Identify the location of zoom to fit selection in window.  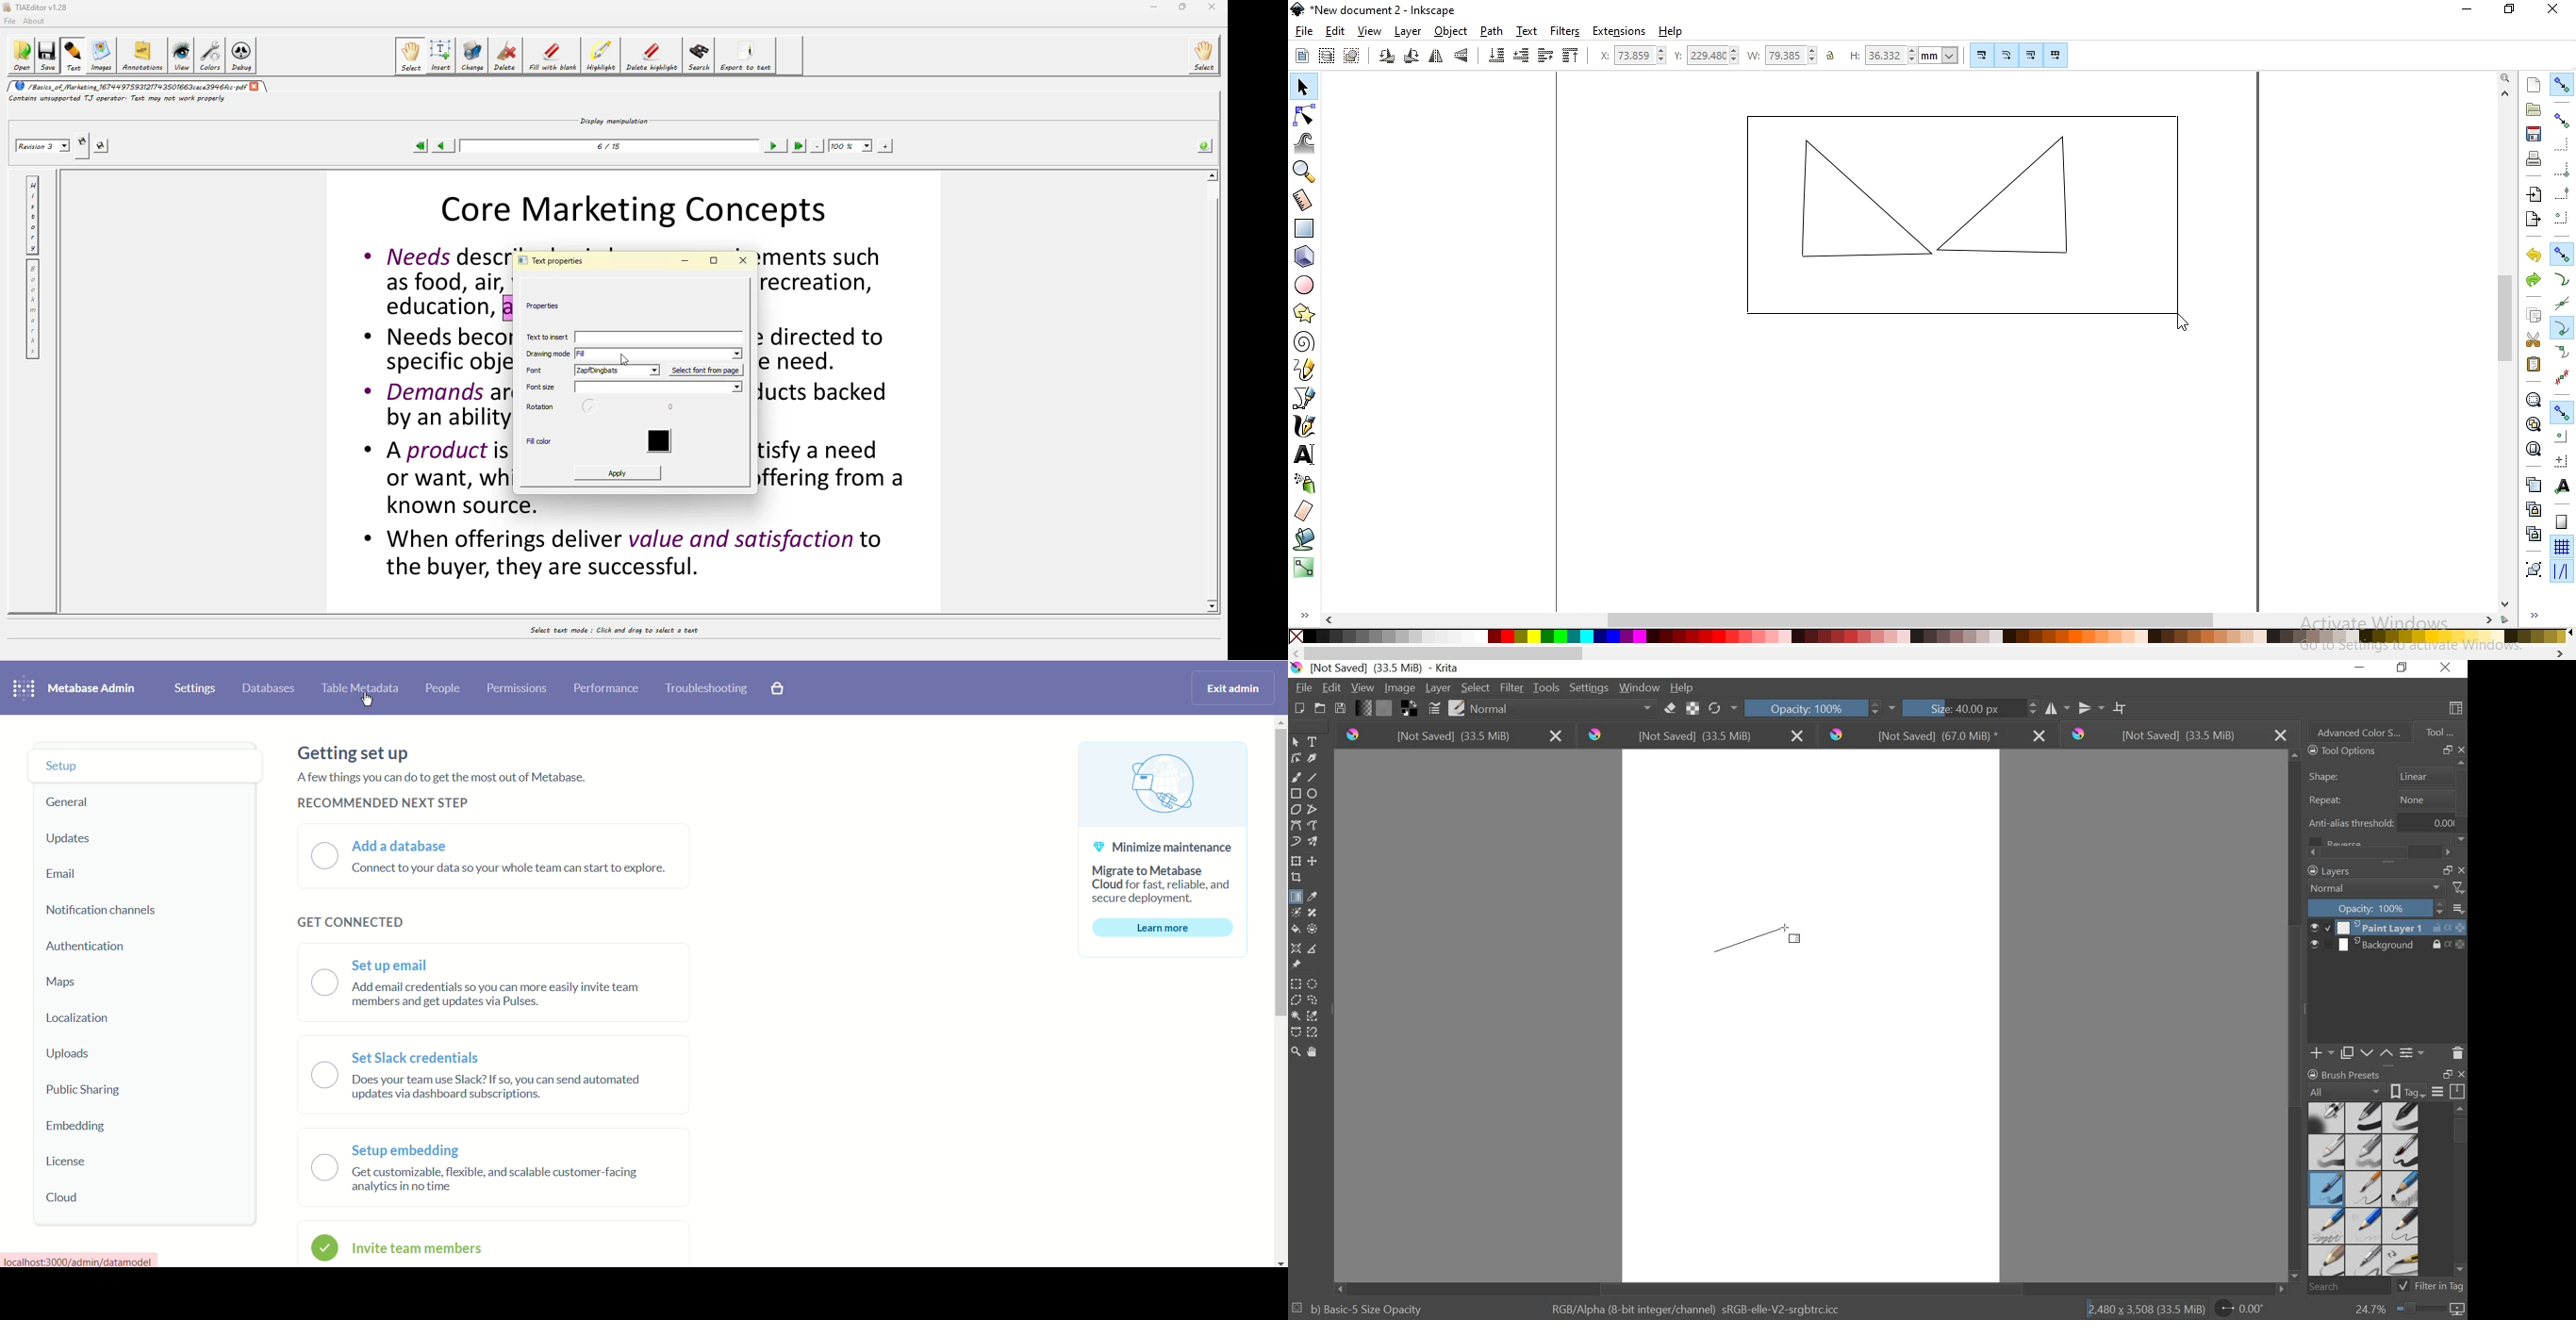
(2534, 400).